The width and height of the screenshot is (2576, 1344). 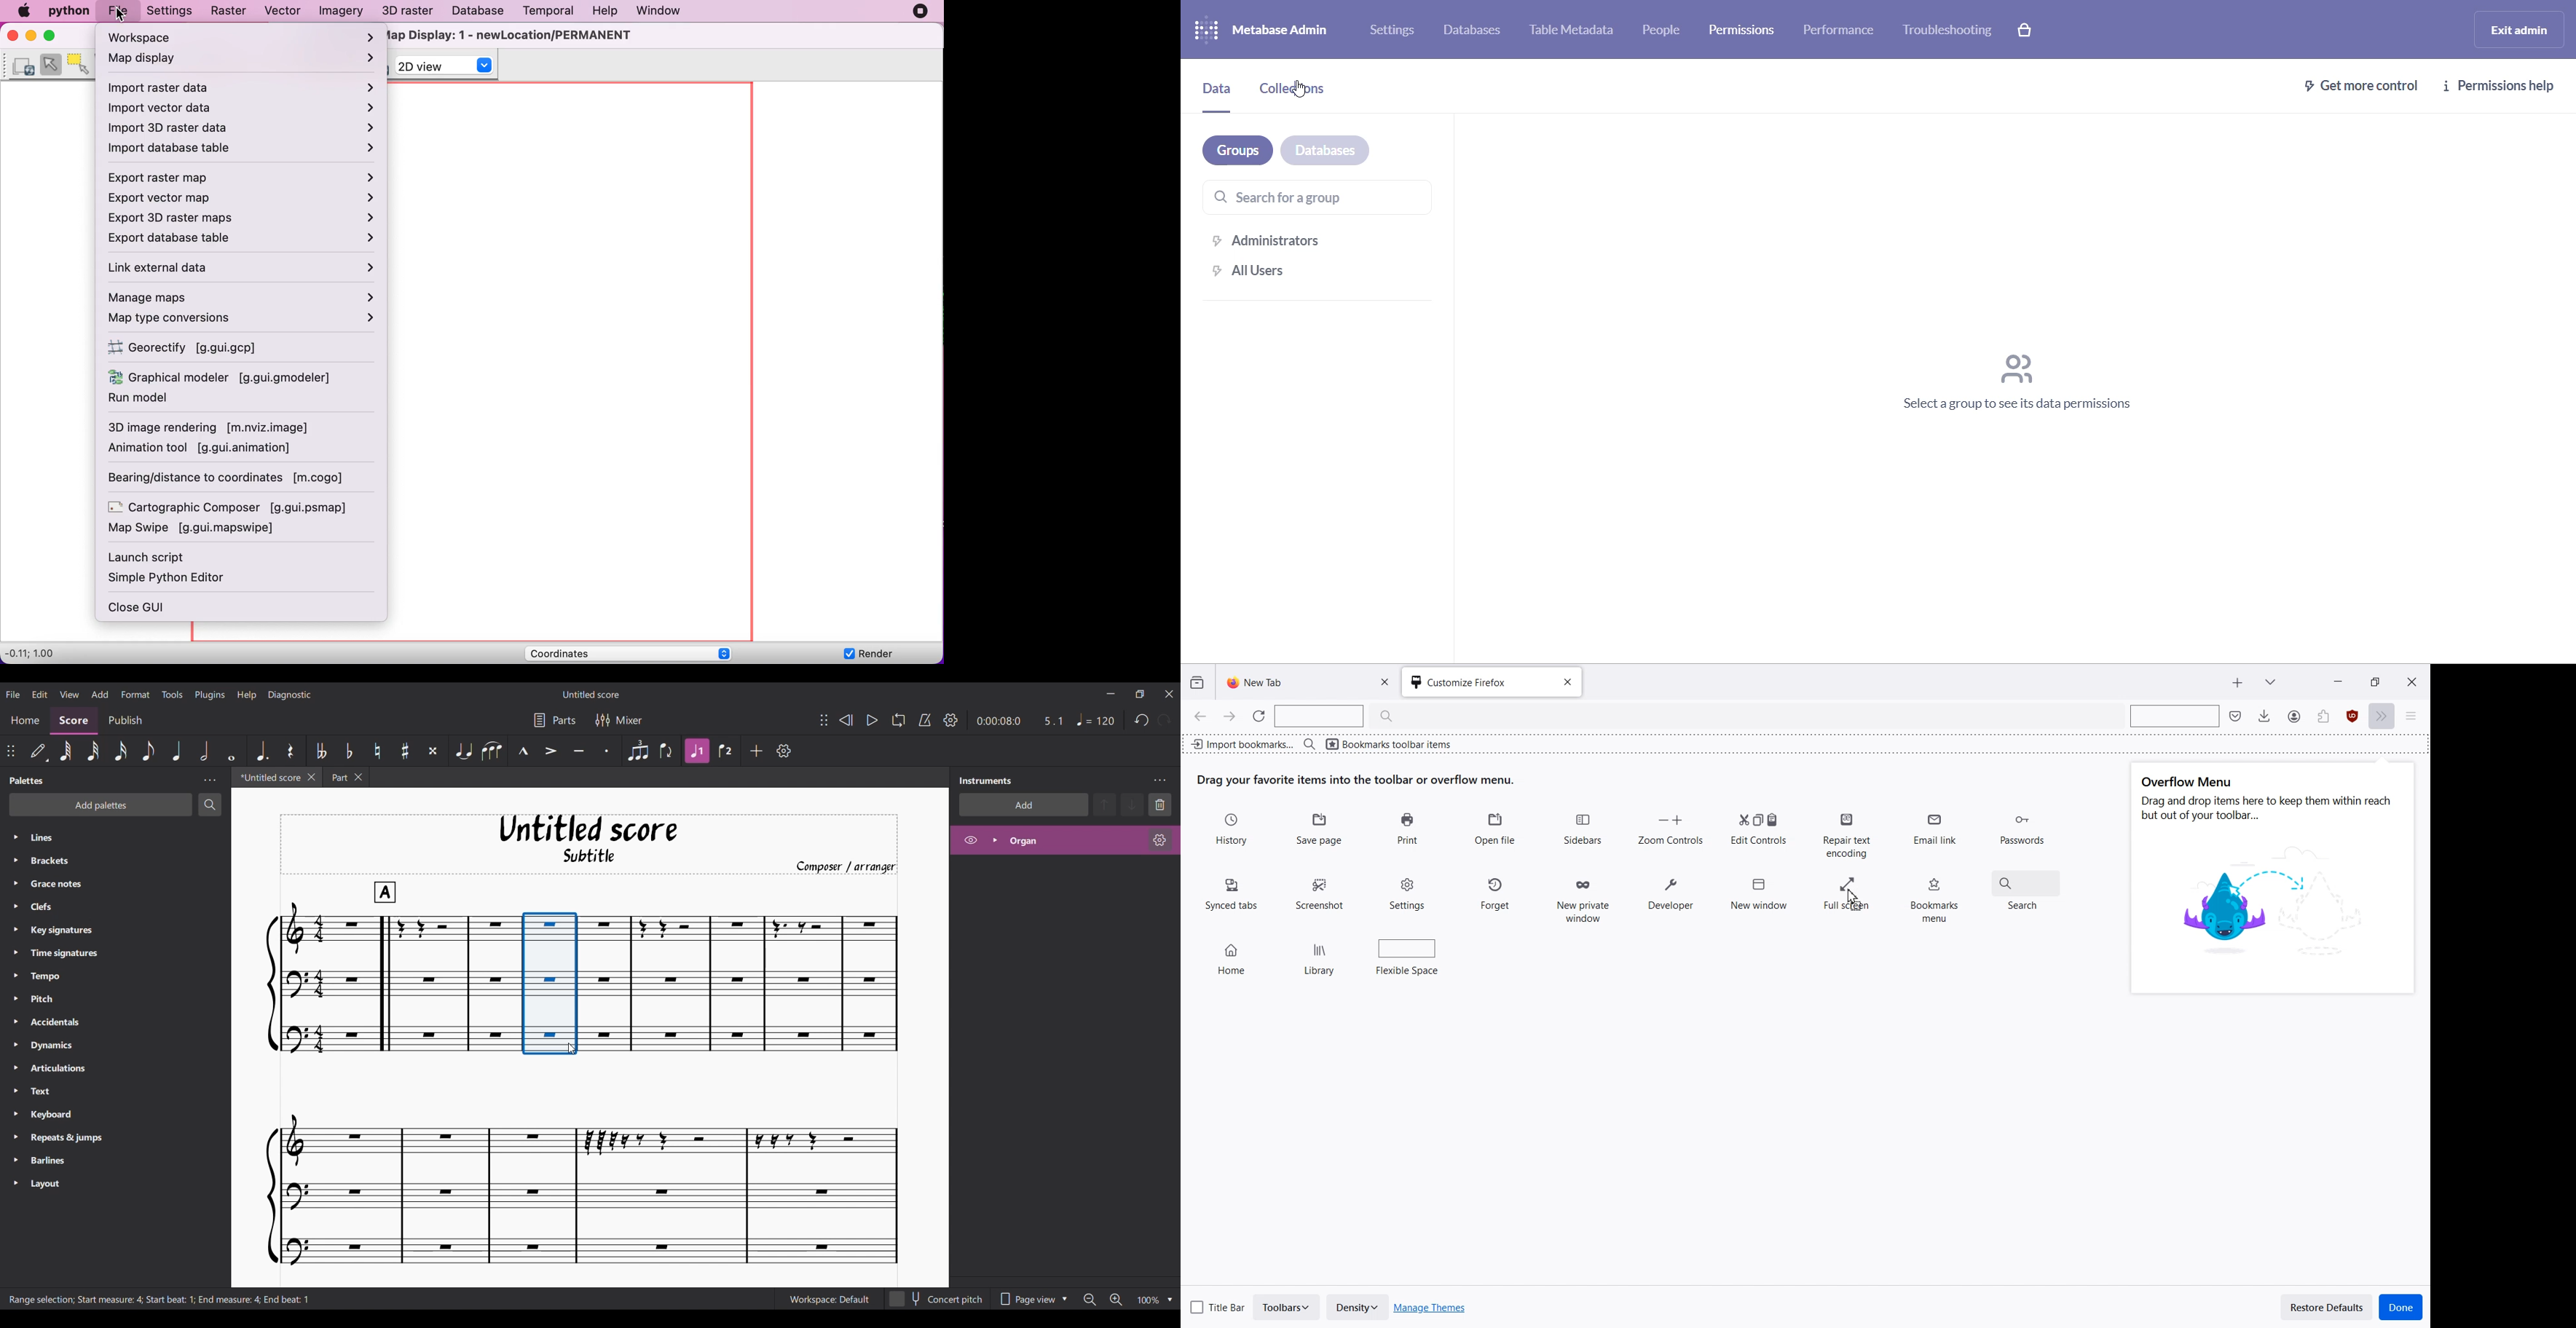 I want to click on Developer, so click(x=1671, y=895).